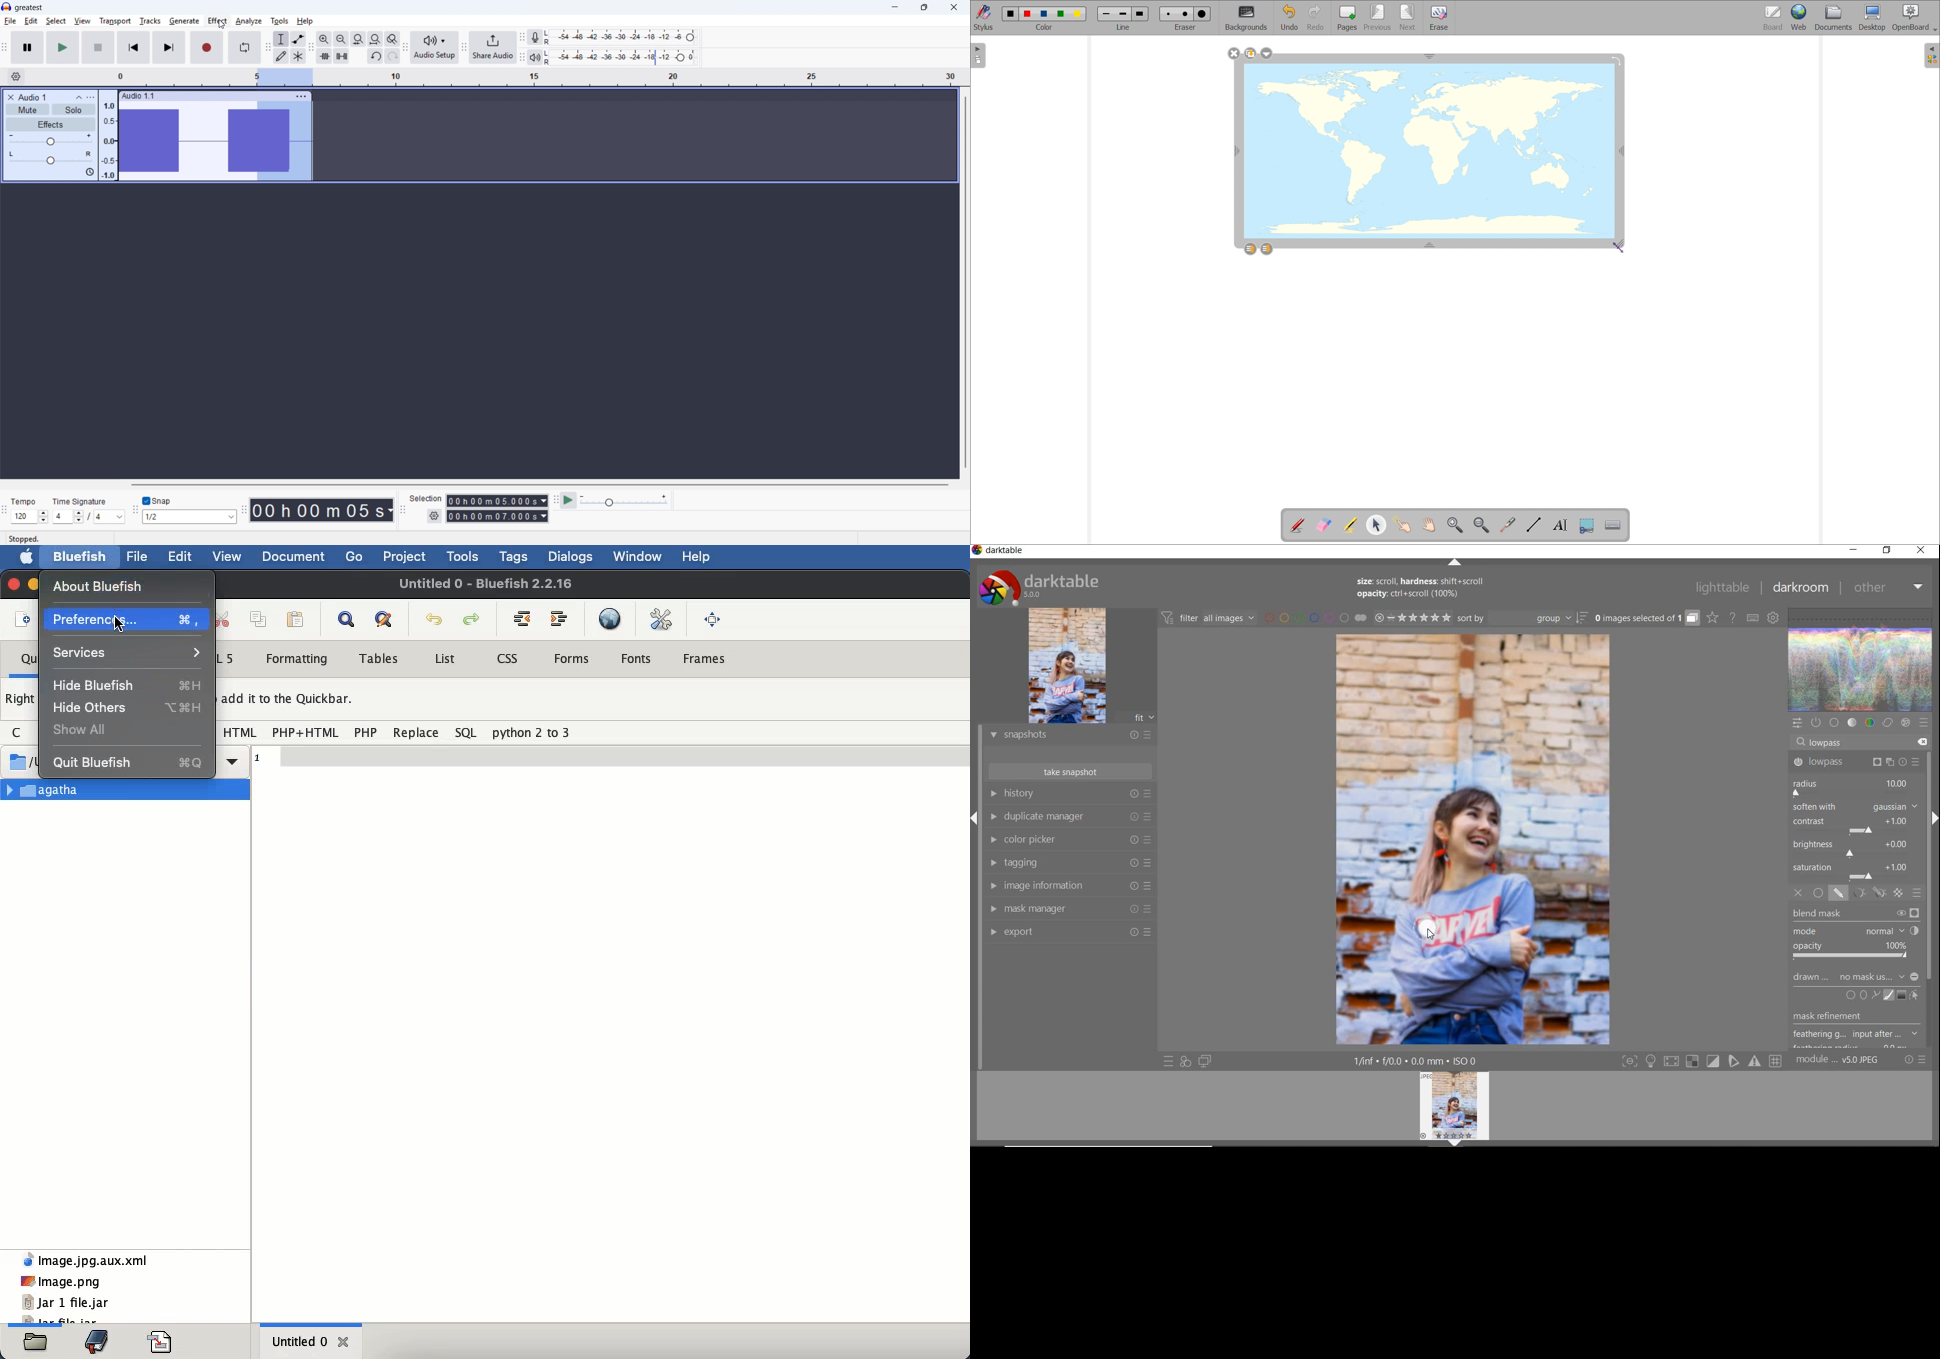 This screenshot has width=1960, height=1372. I want to click on stop , so click(98, 47).